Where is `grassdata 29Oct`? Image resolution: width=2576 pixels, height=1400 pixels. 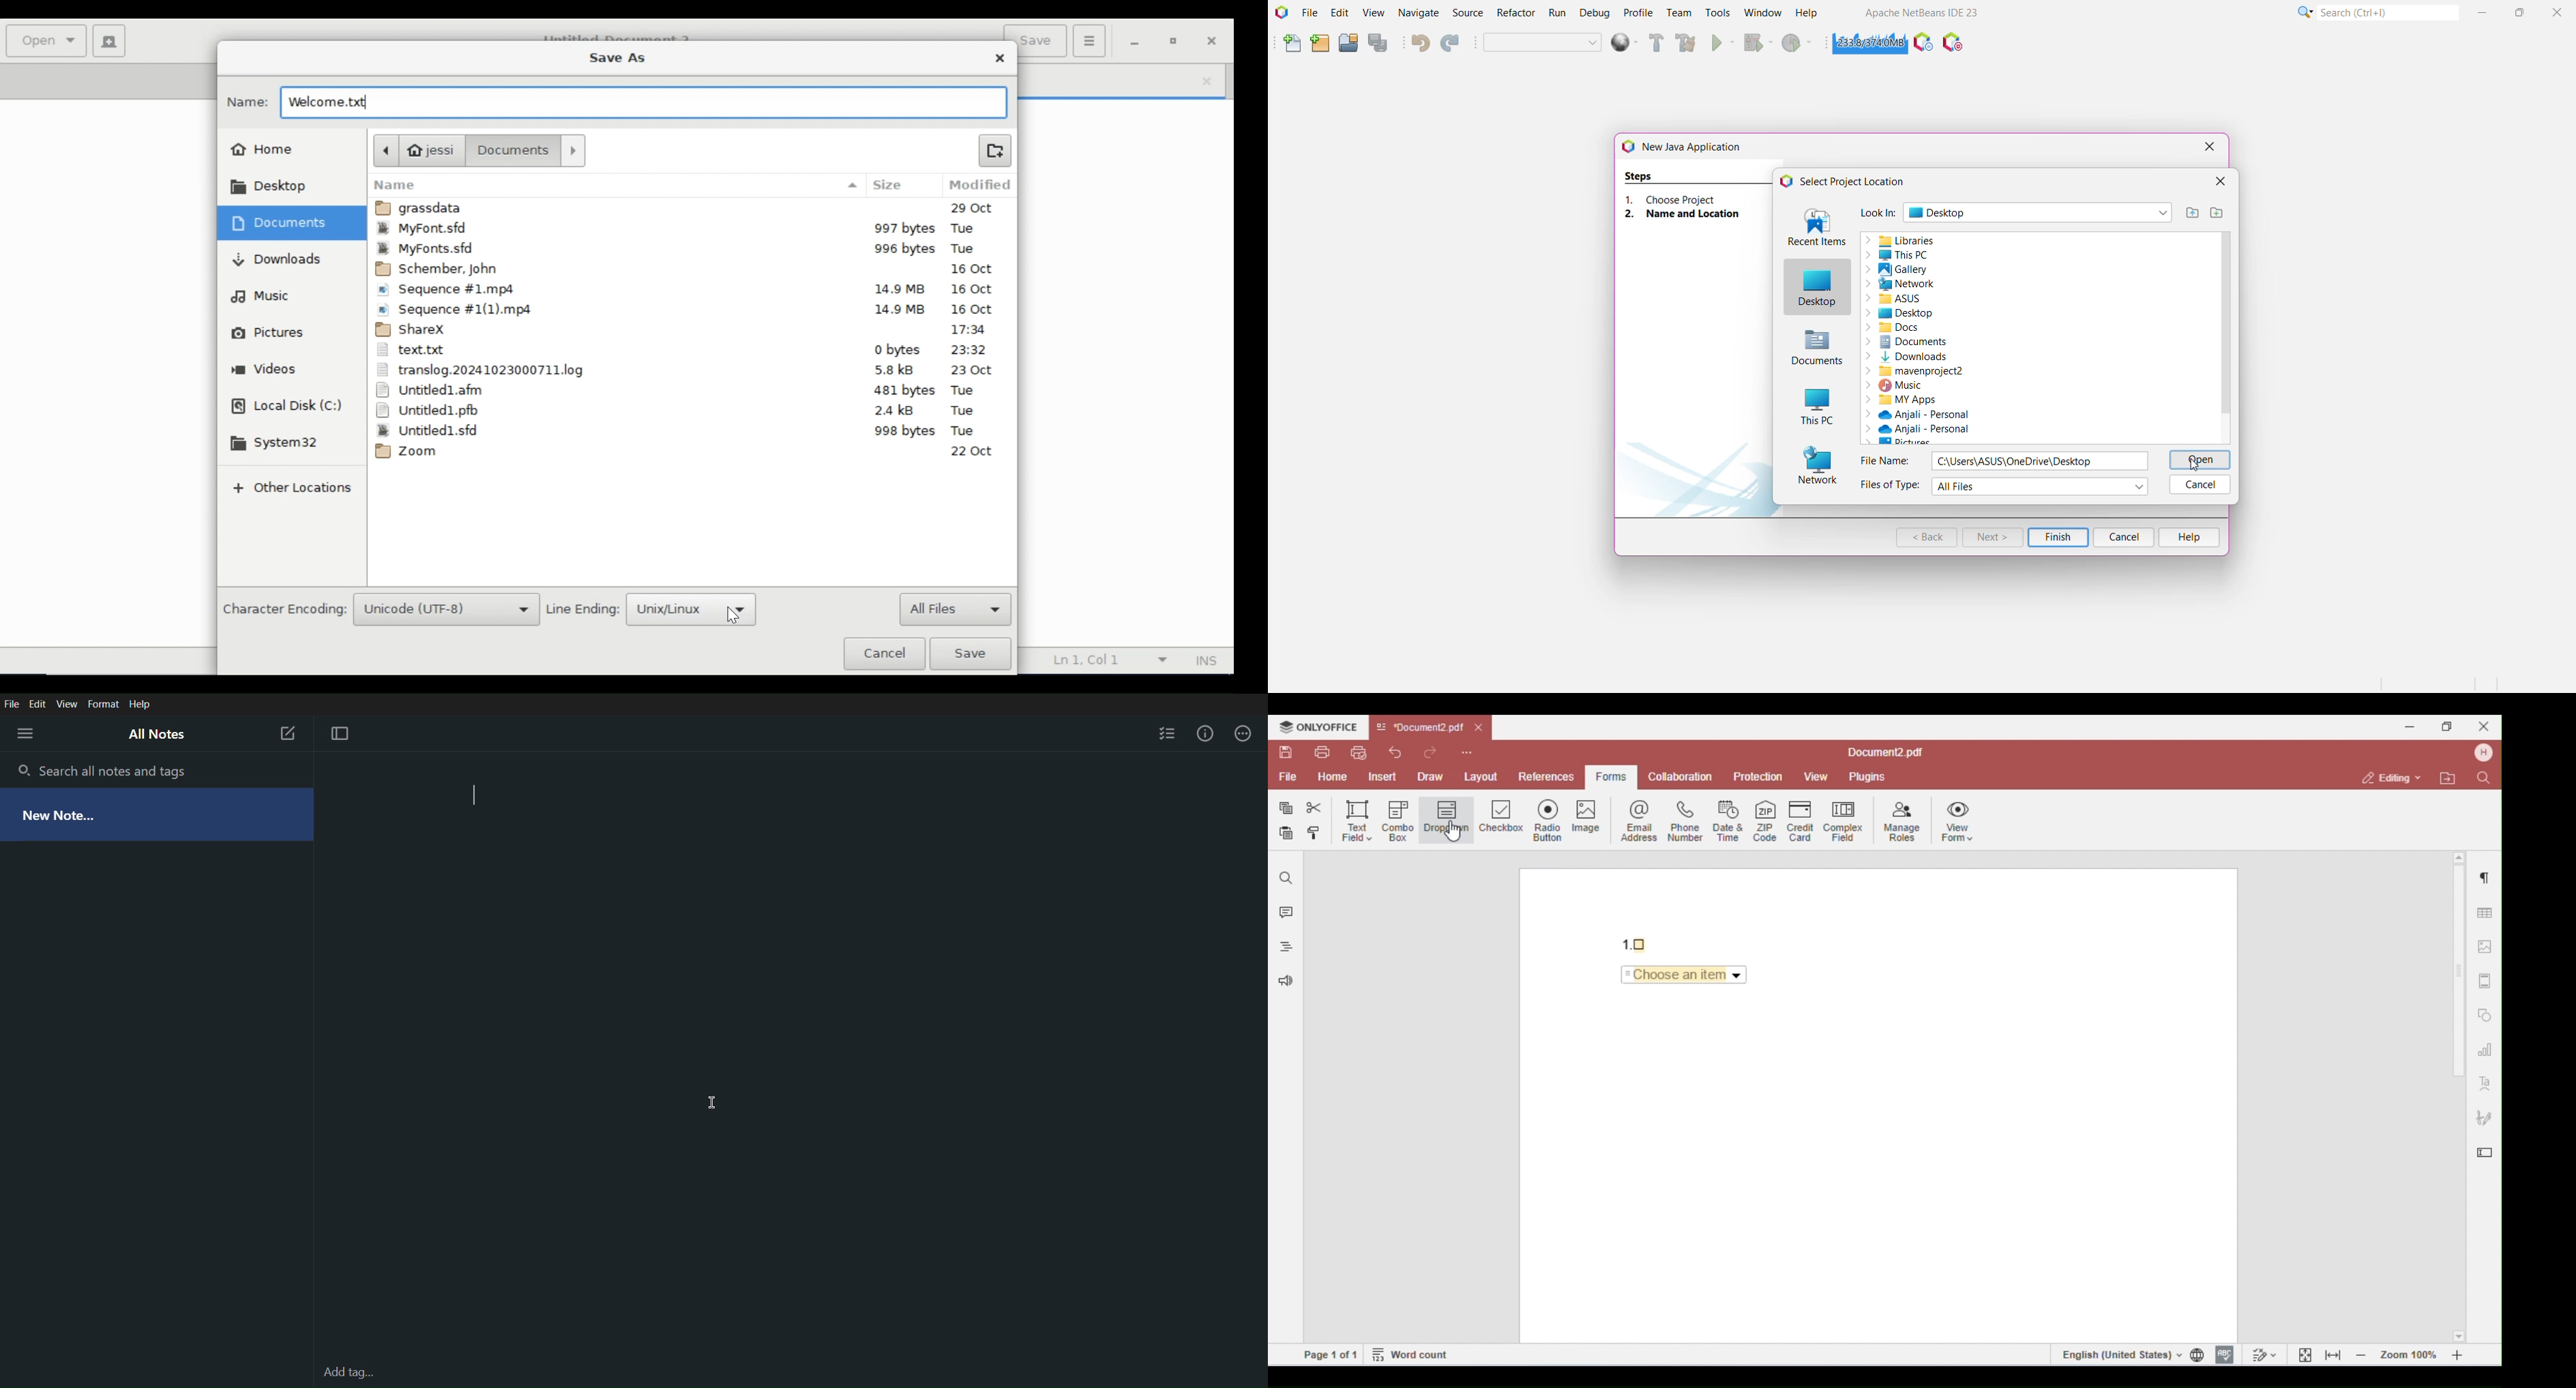
grassdata 29Oct is located at coordinates (692, 208).